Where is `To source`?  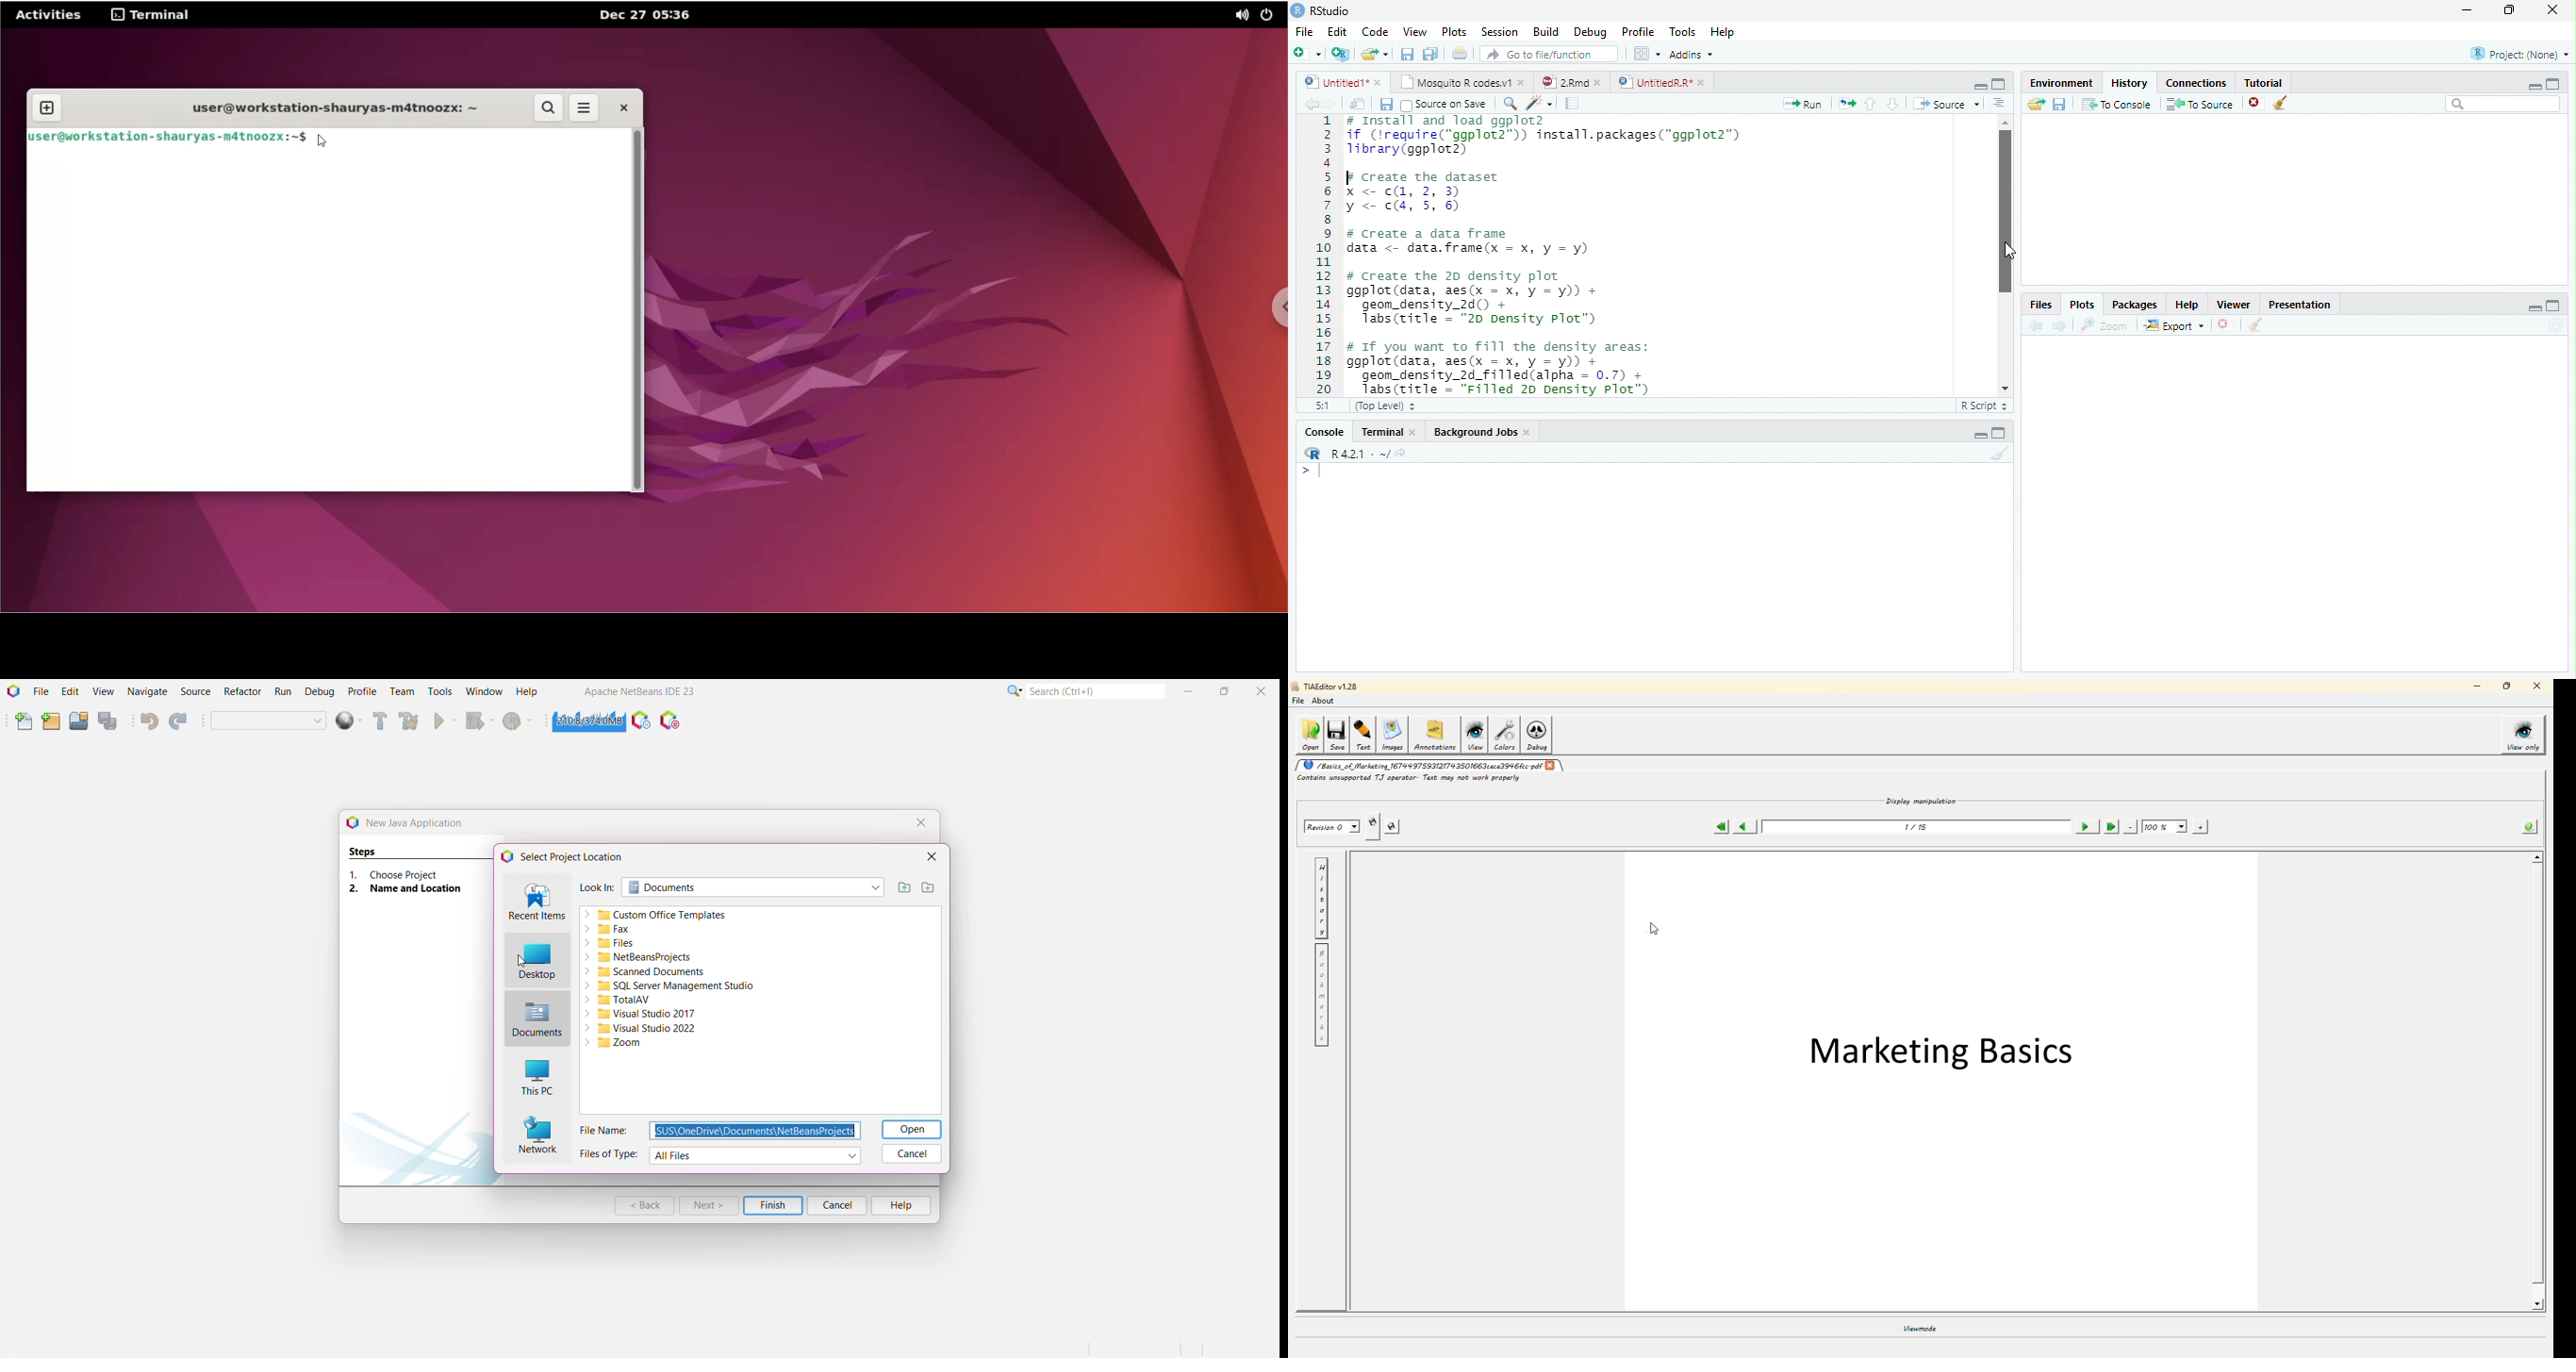
To source is located at coordinates (2201, 105).